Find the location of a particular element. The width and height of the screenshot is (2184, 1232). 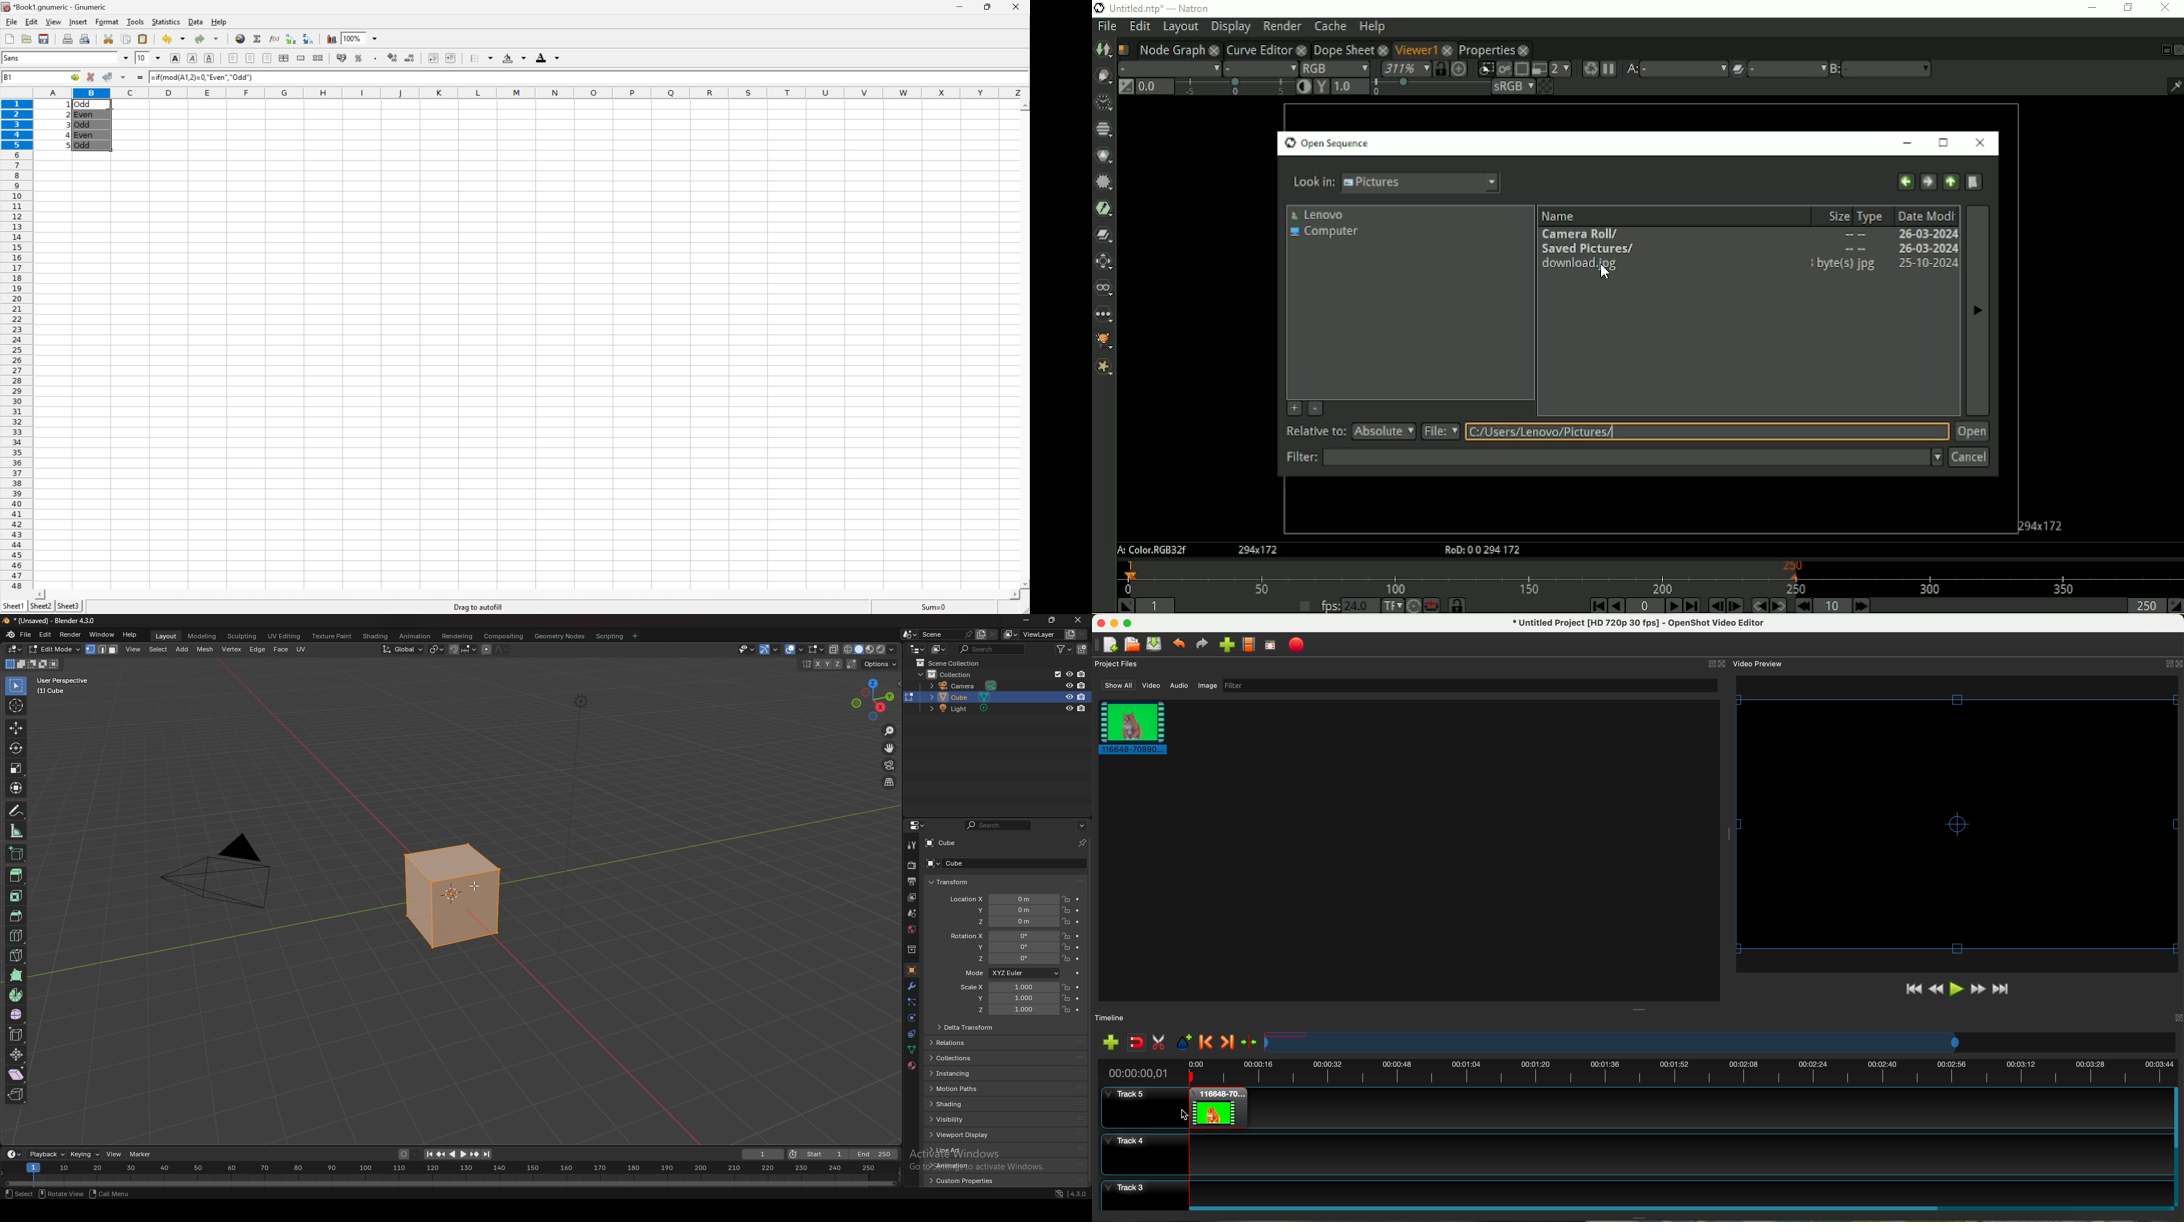

open project is located at coordinates (1133, 644).